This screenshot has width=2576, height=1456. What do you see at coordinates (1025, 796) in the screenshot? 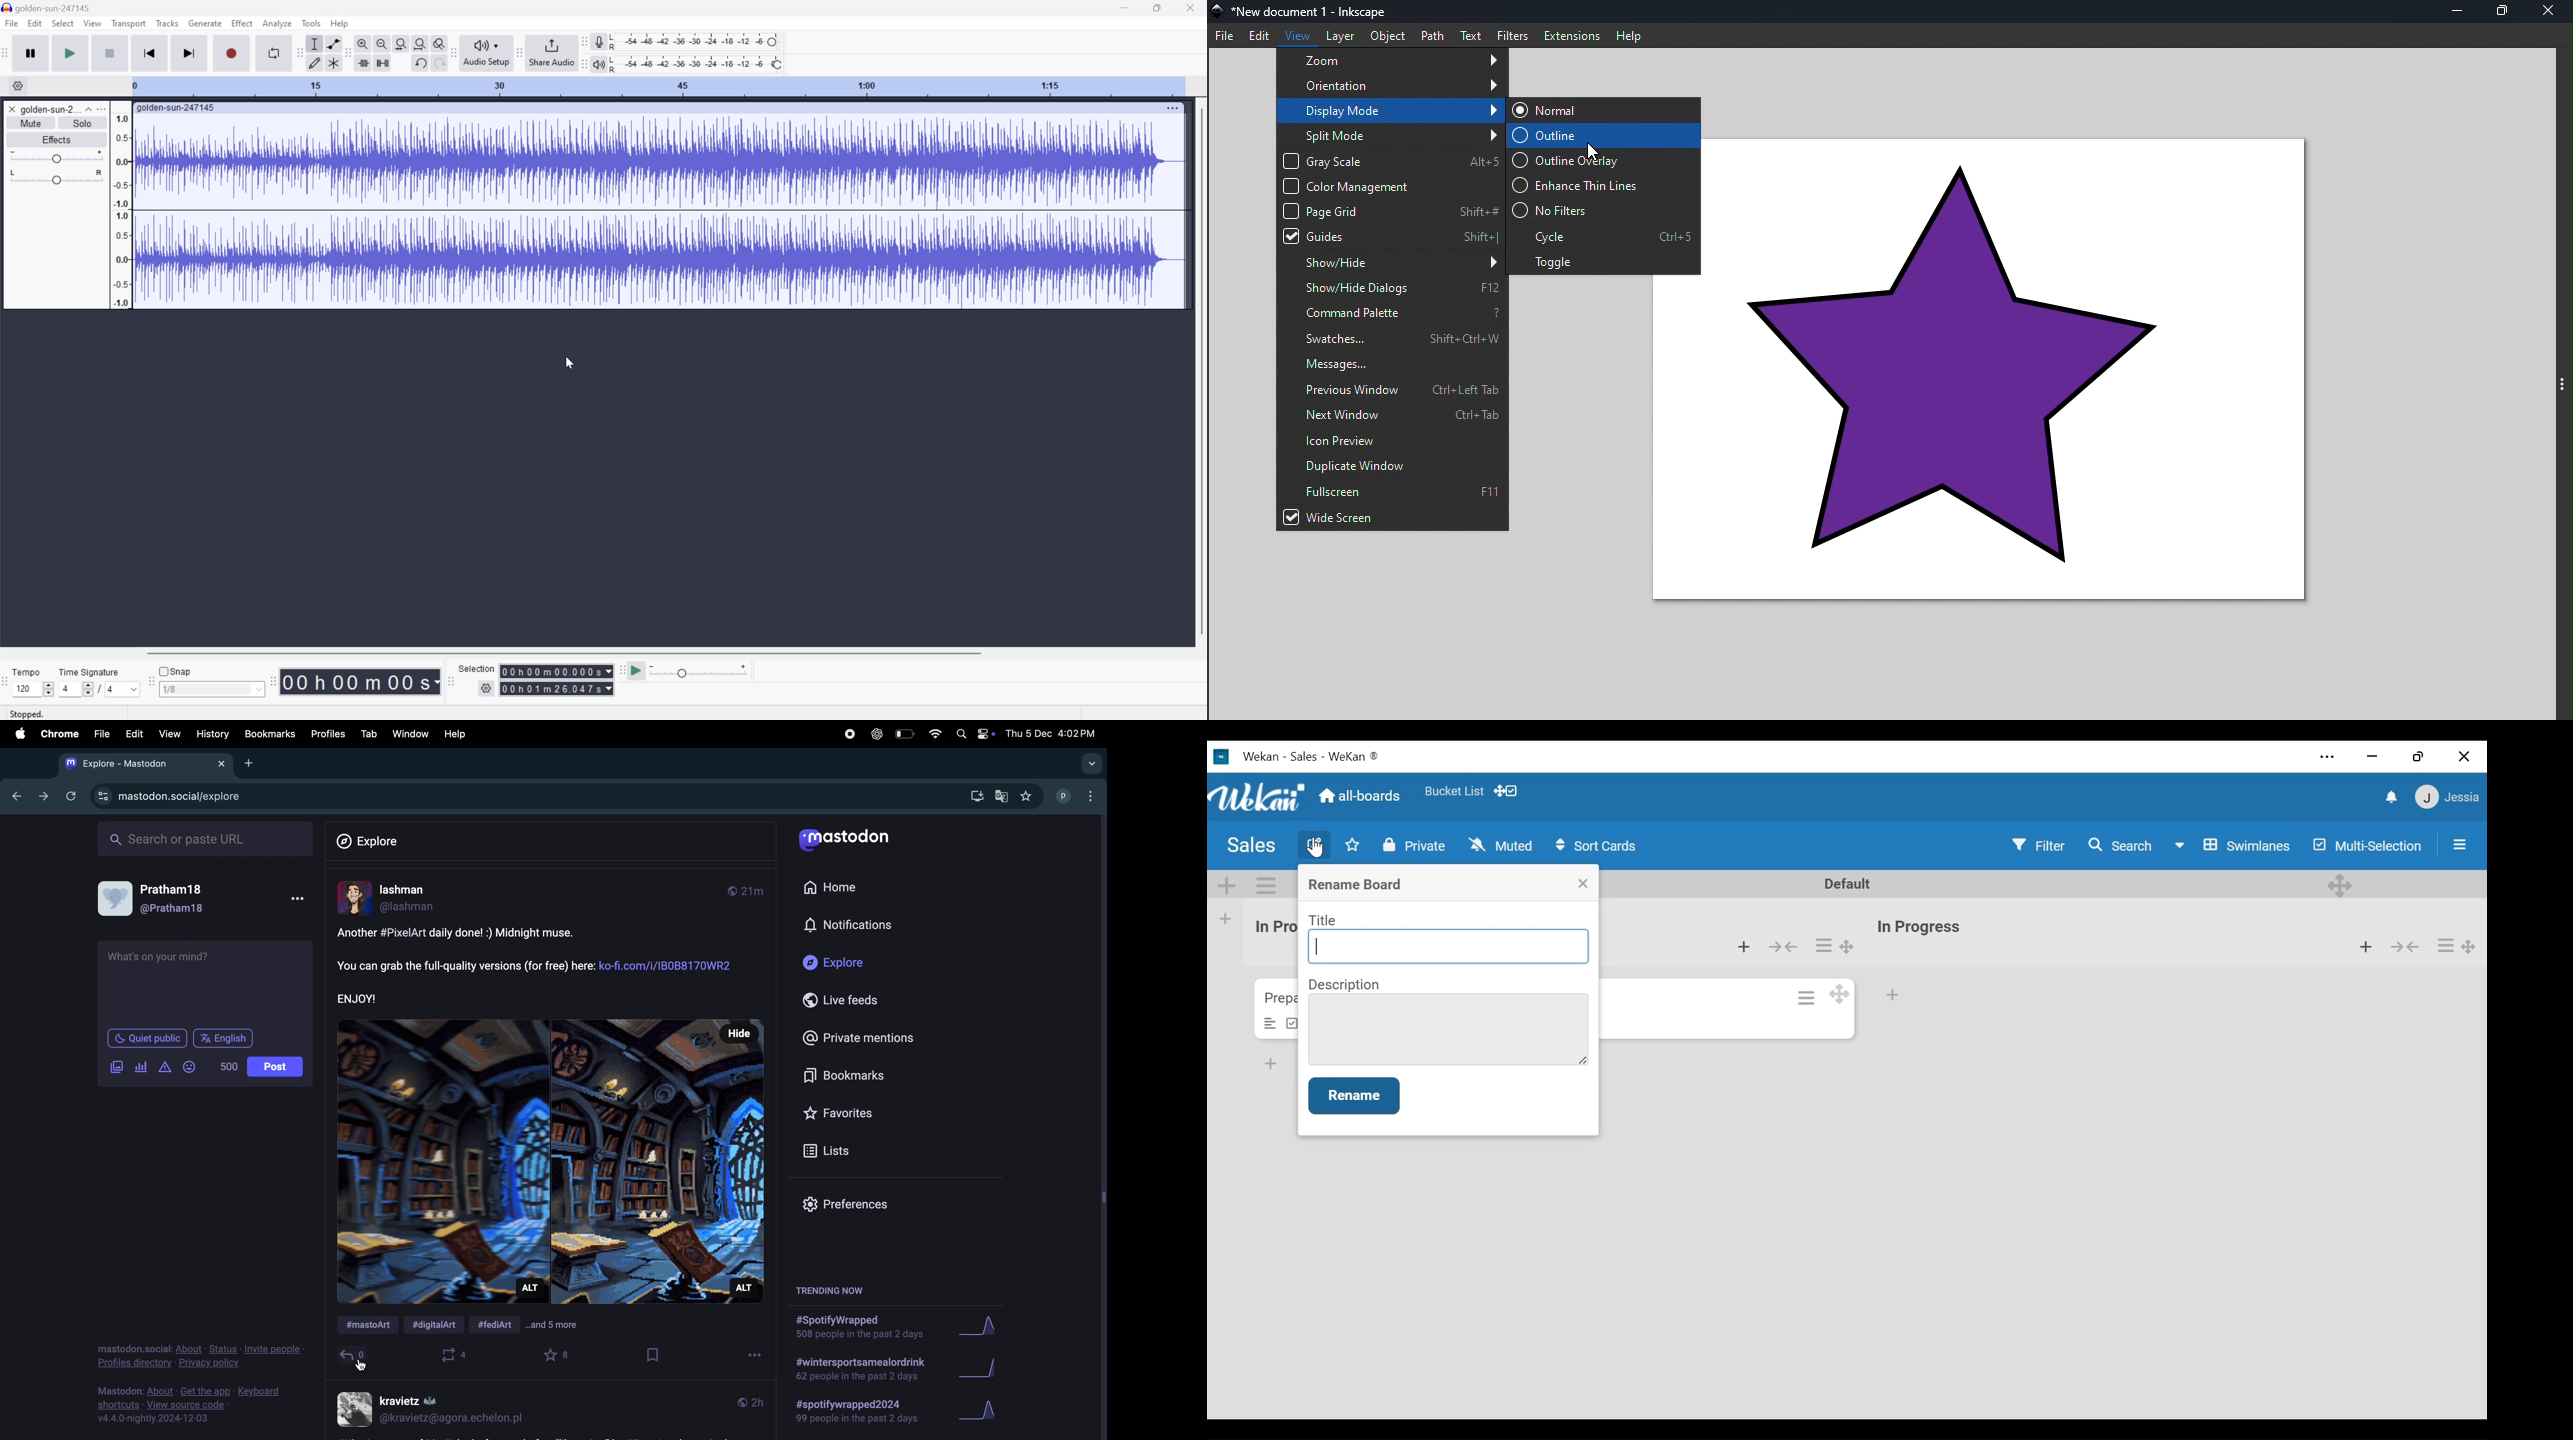
I see `favourites` at bounding box center [1025, 796].